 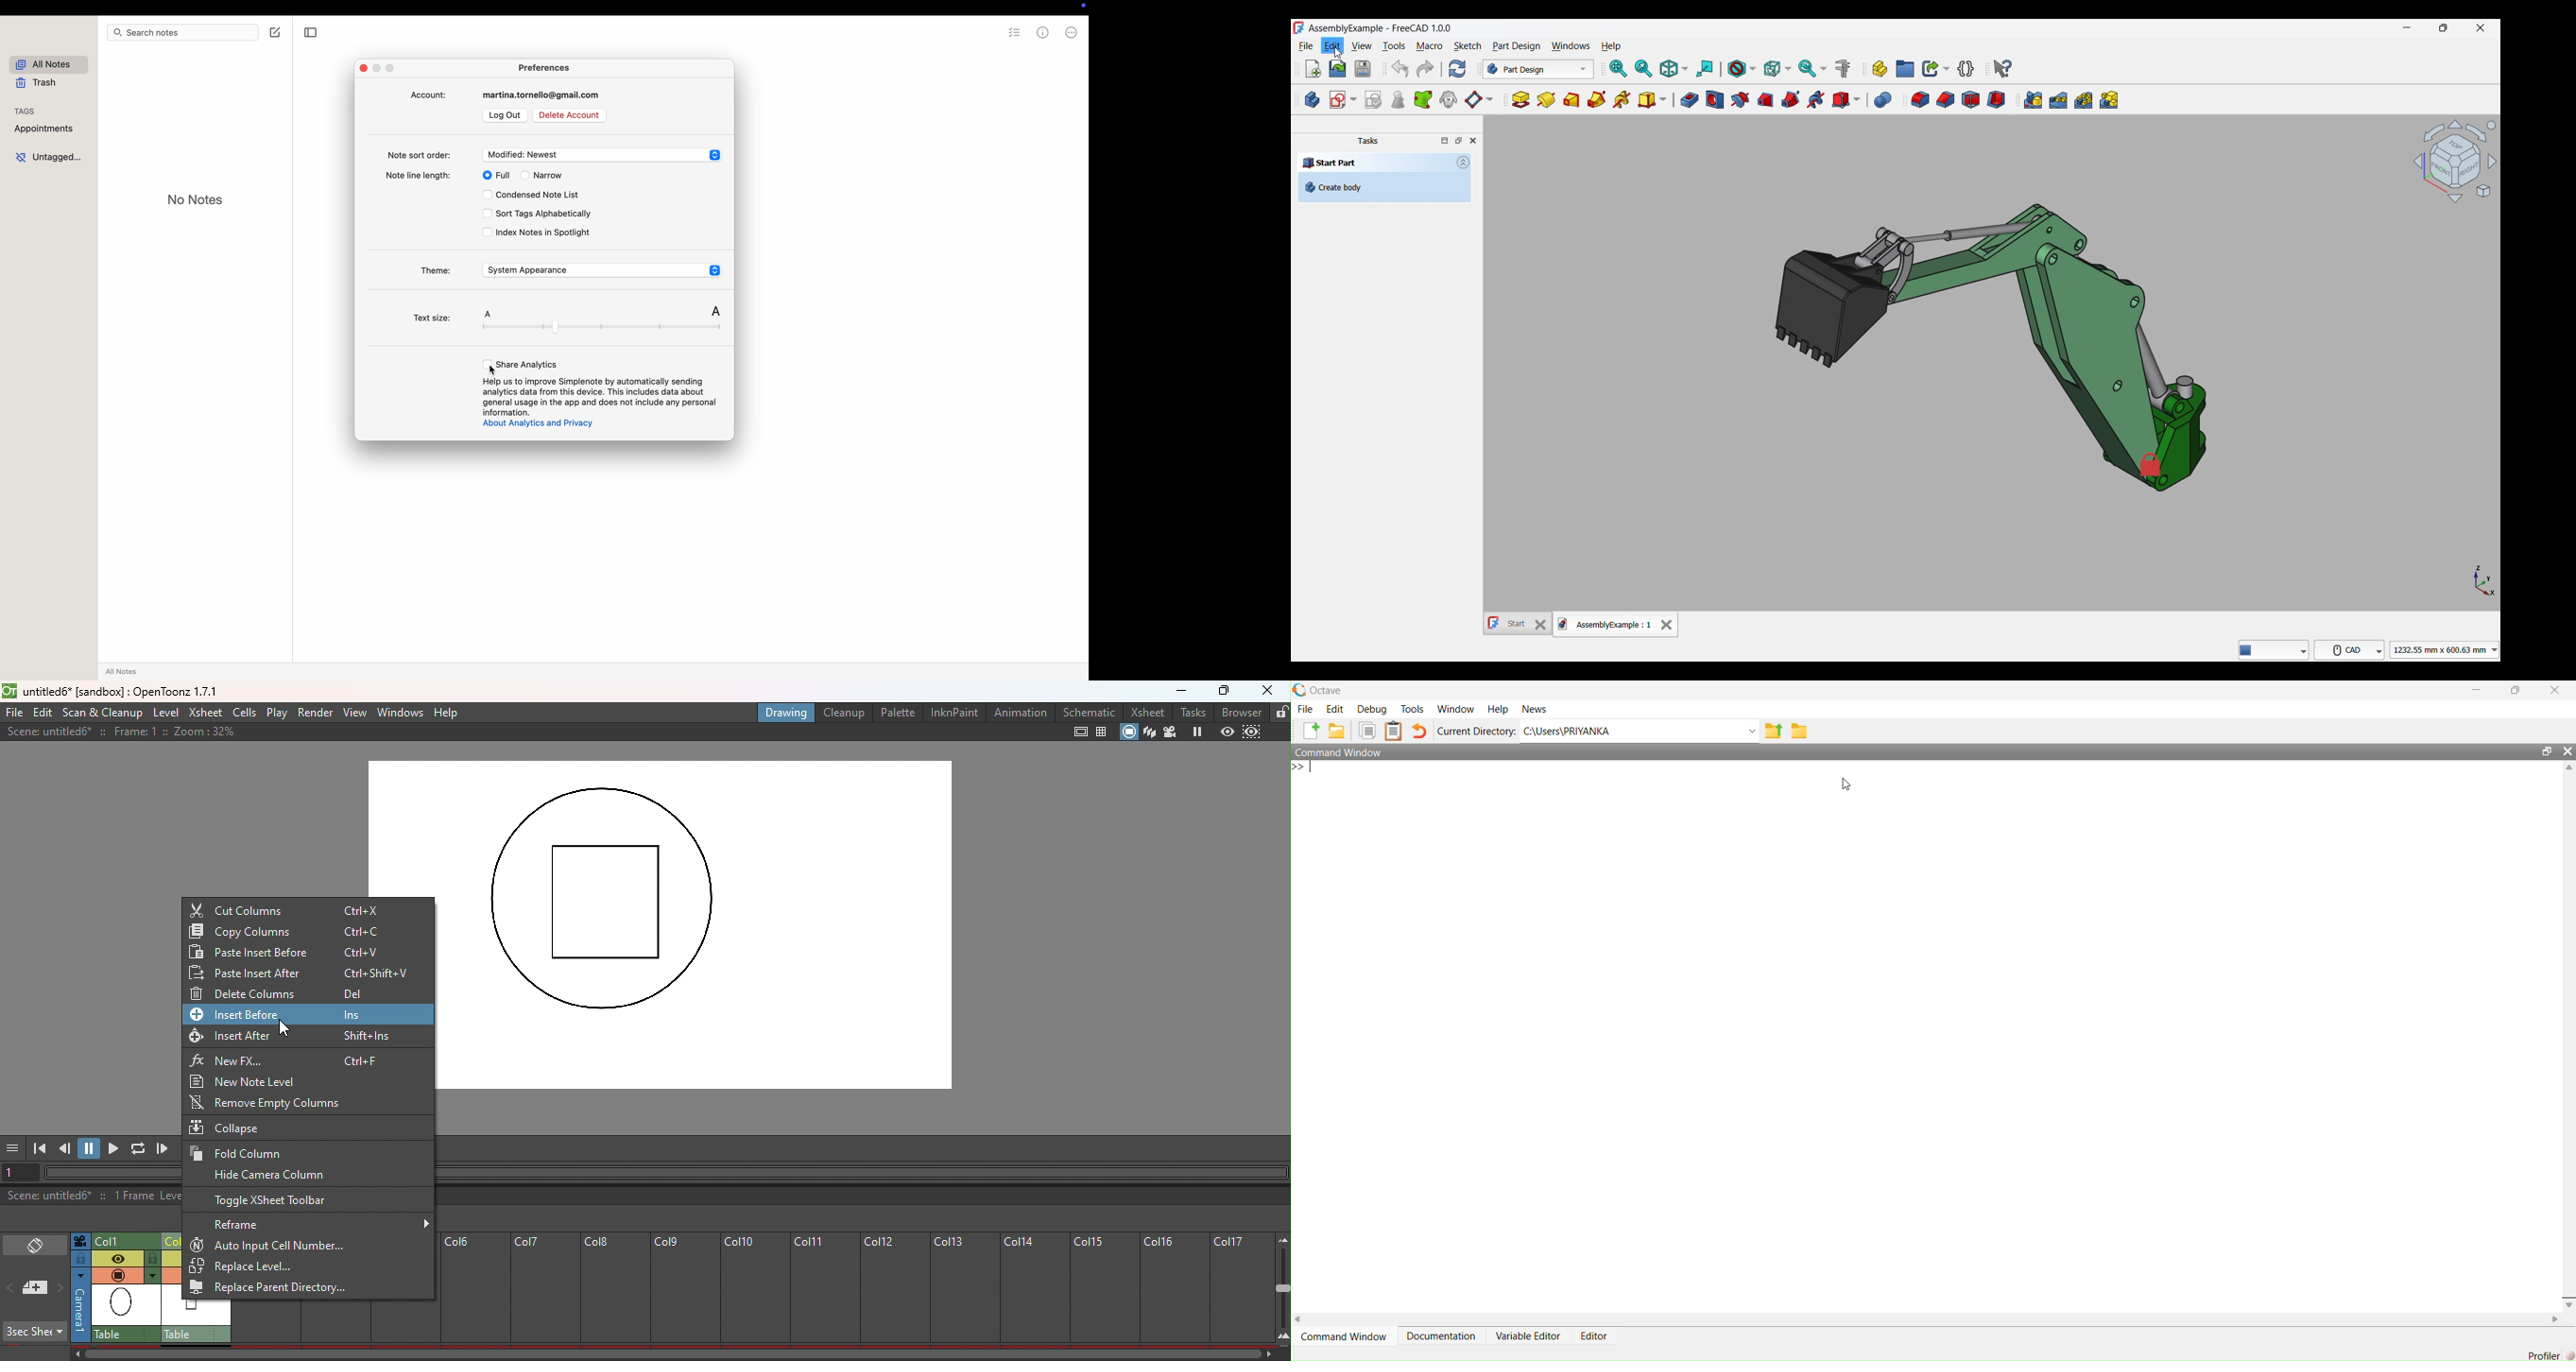 I want to click on Boolean operation, so click(x=1883, y=100).